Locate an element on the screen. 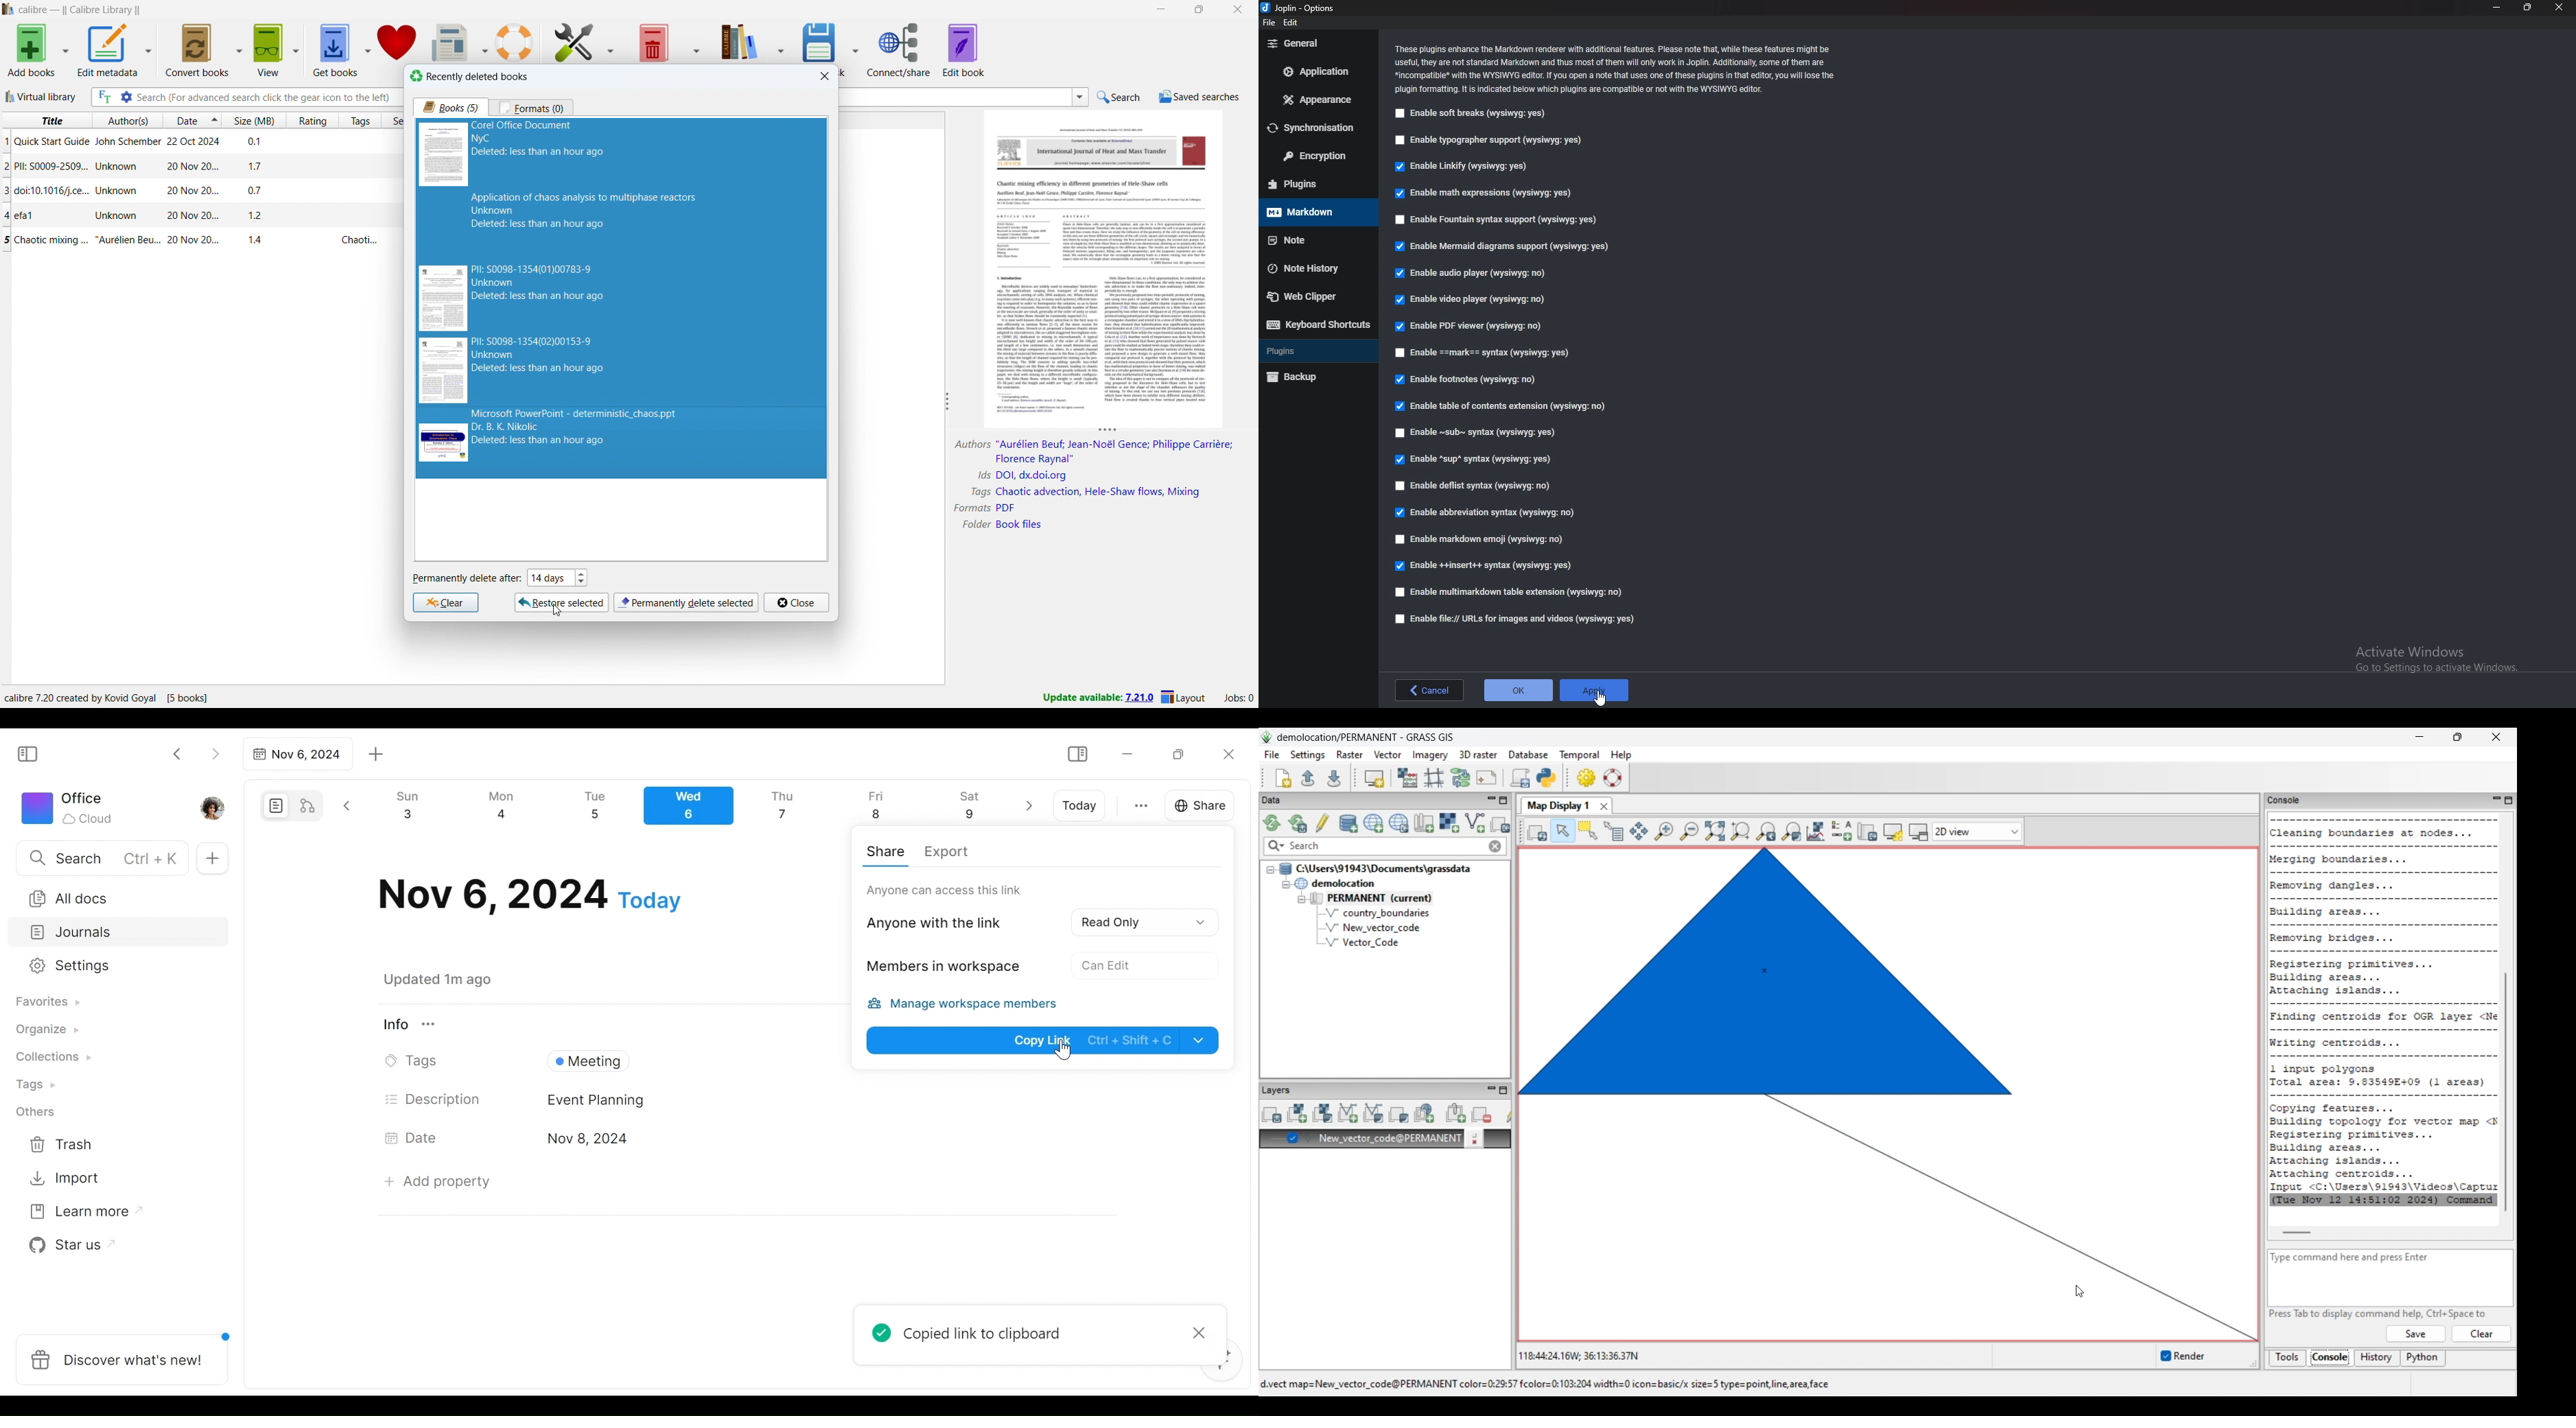 This screenshot has width=2576, height=1428. Date is located at coordinates (530, 895).